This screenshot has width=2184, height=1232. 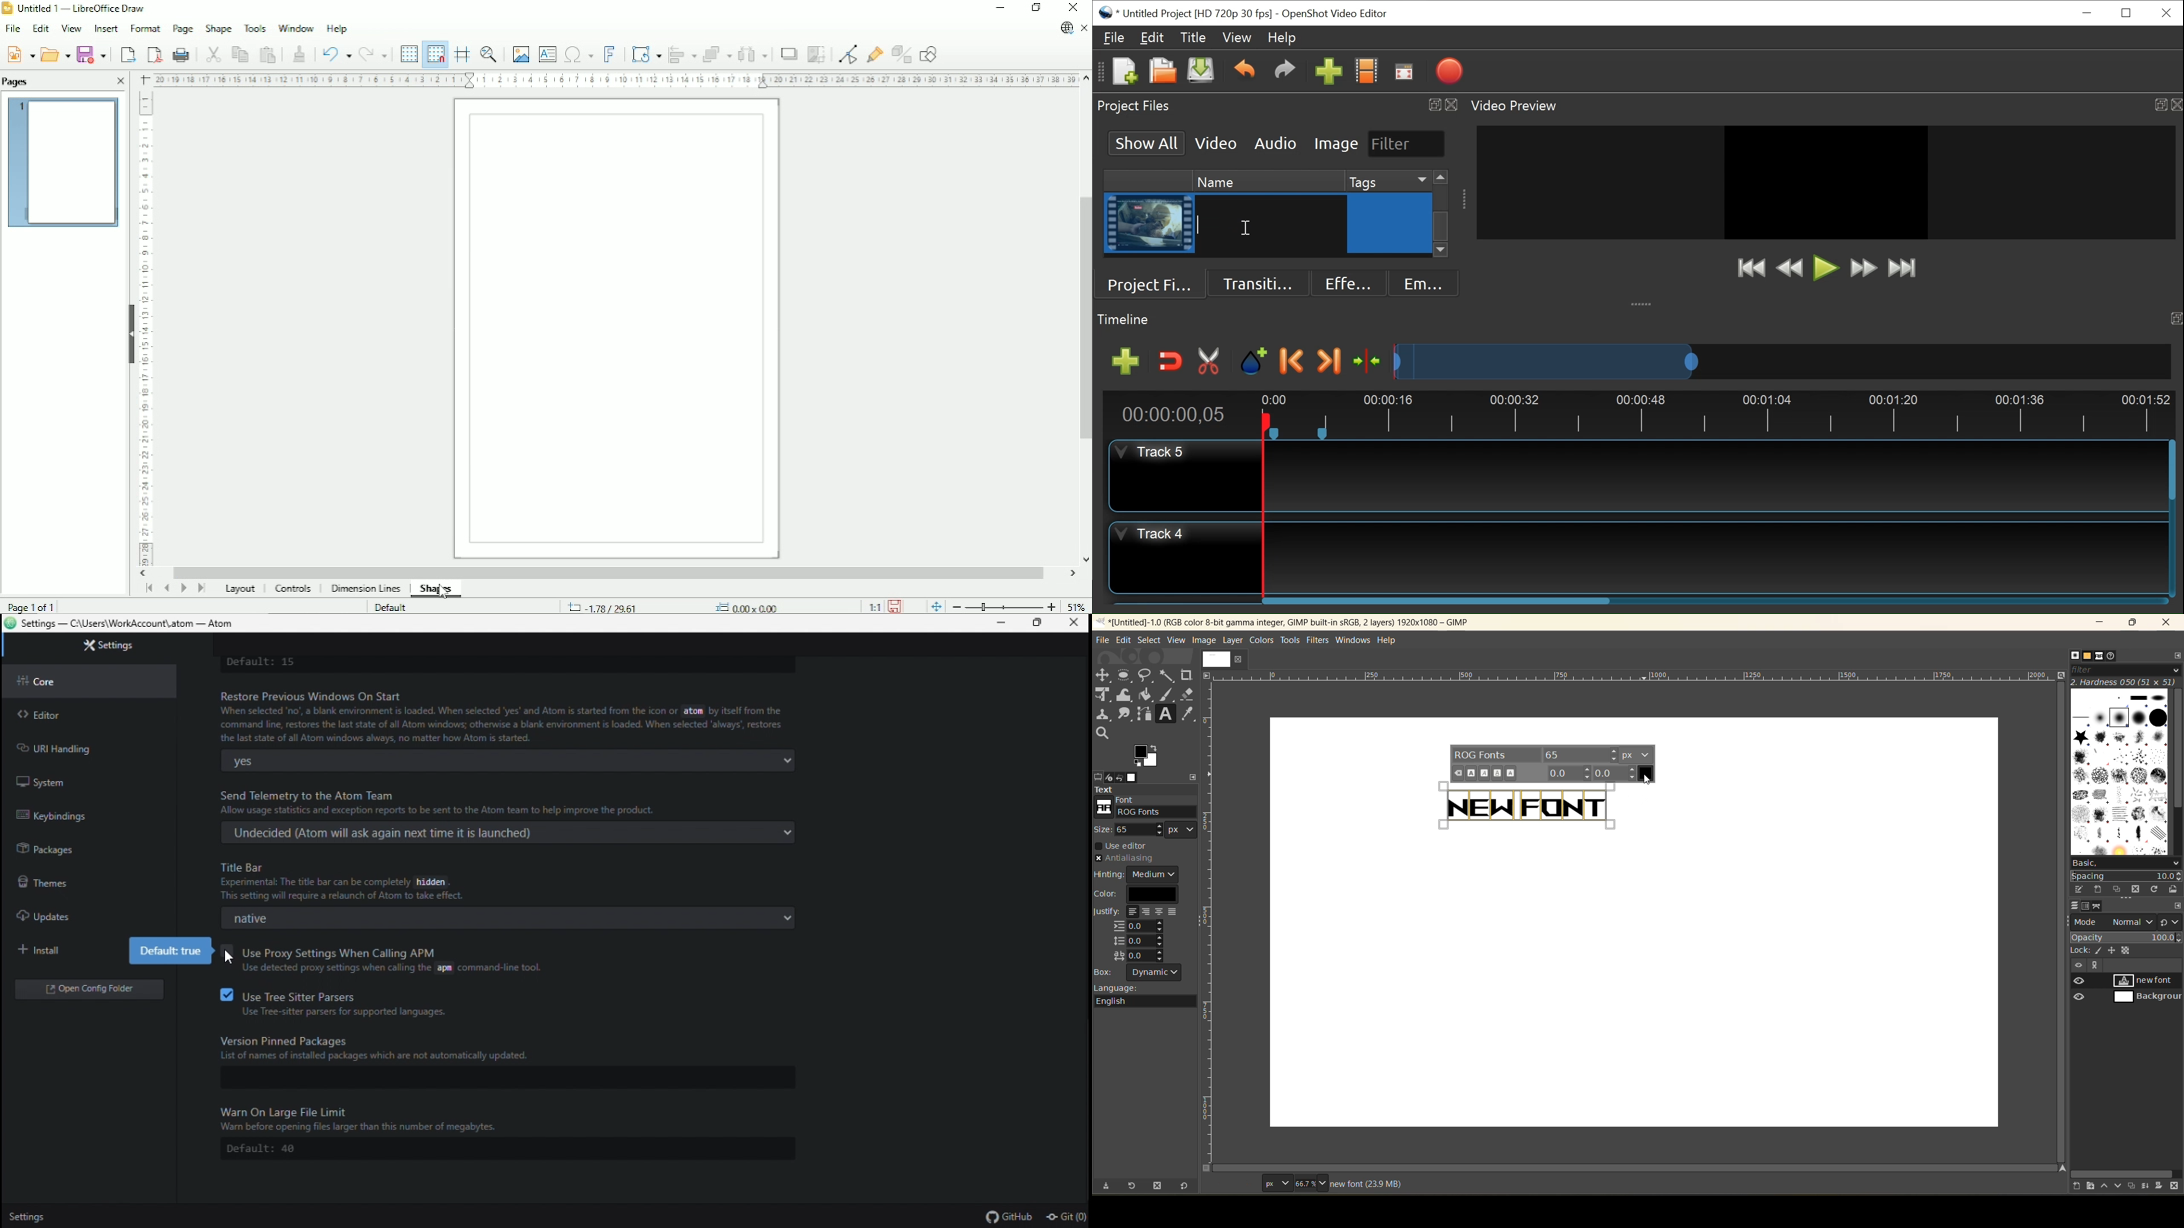 What do you see at coordinates (254, 29) in the screenshot?
I see `Tools` at bounding box center [254, 29].